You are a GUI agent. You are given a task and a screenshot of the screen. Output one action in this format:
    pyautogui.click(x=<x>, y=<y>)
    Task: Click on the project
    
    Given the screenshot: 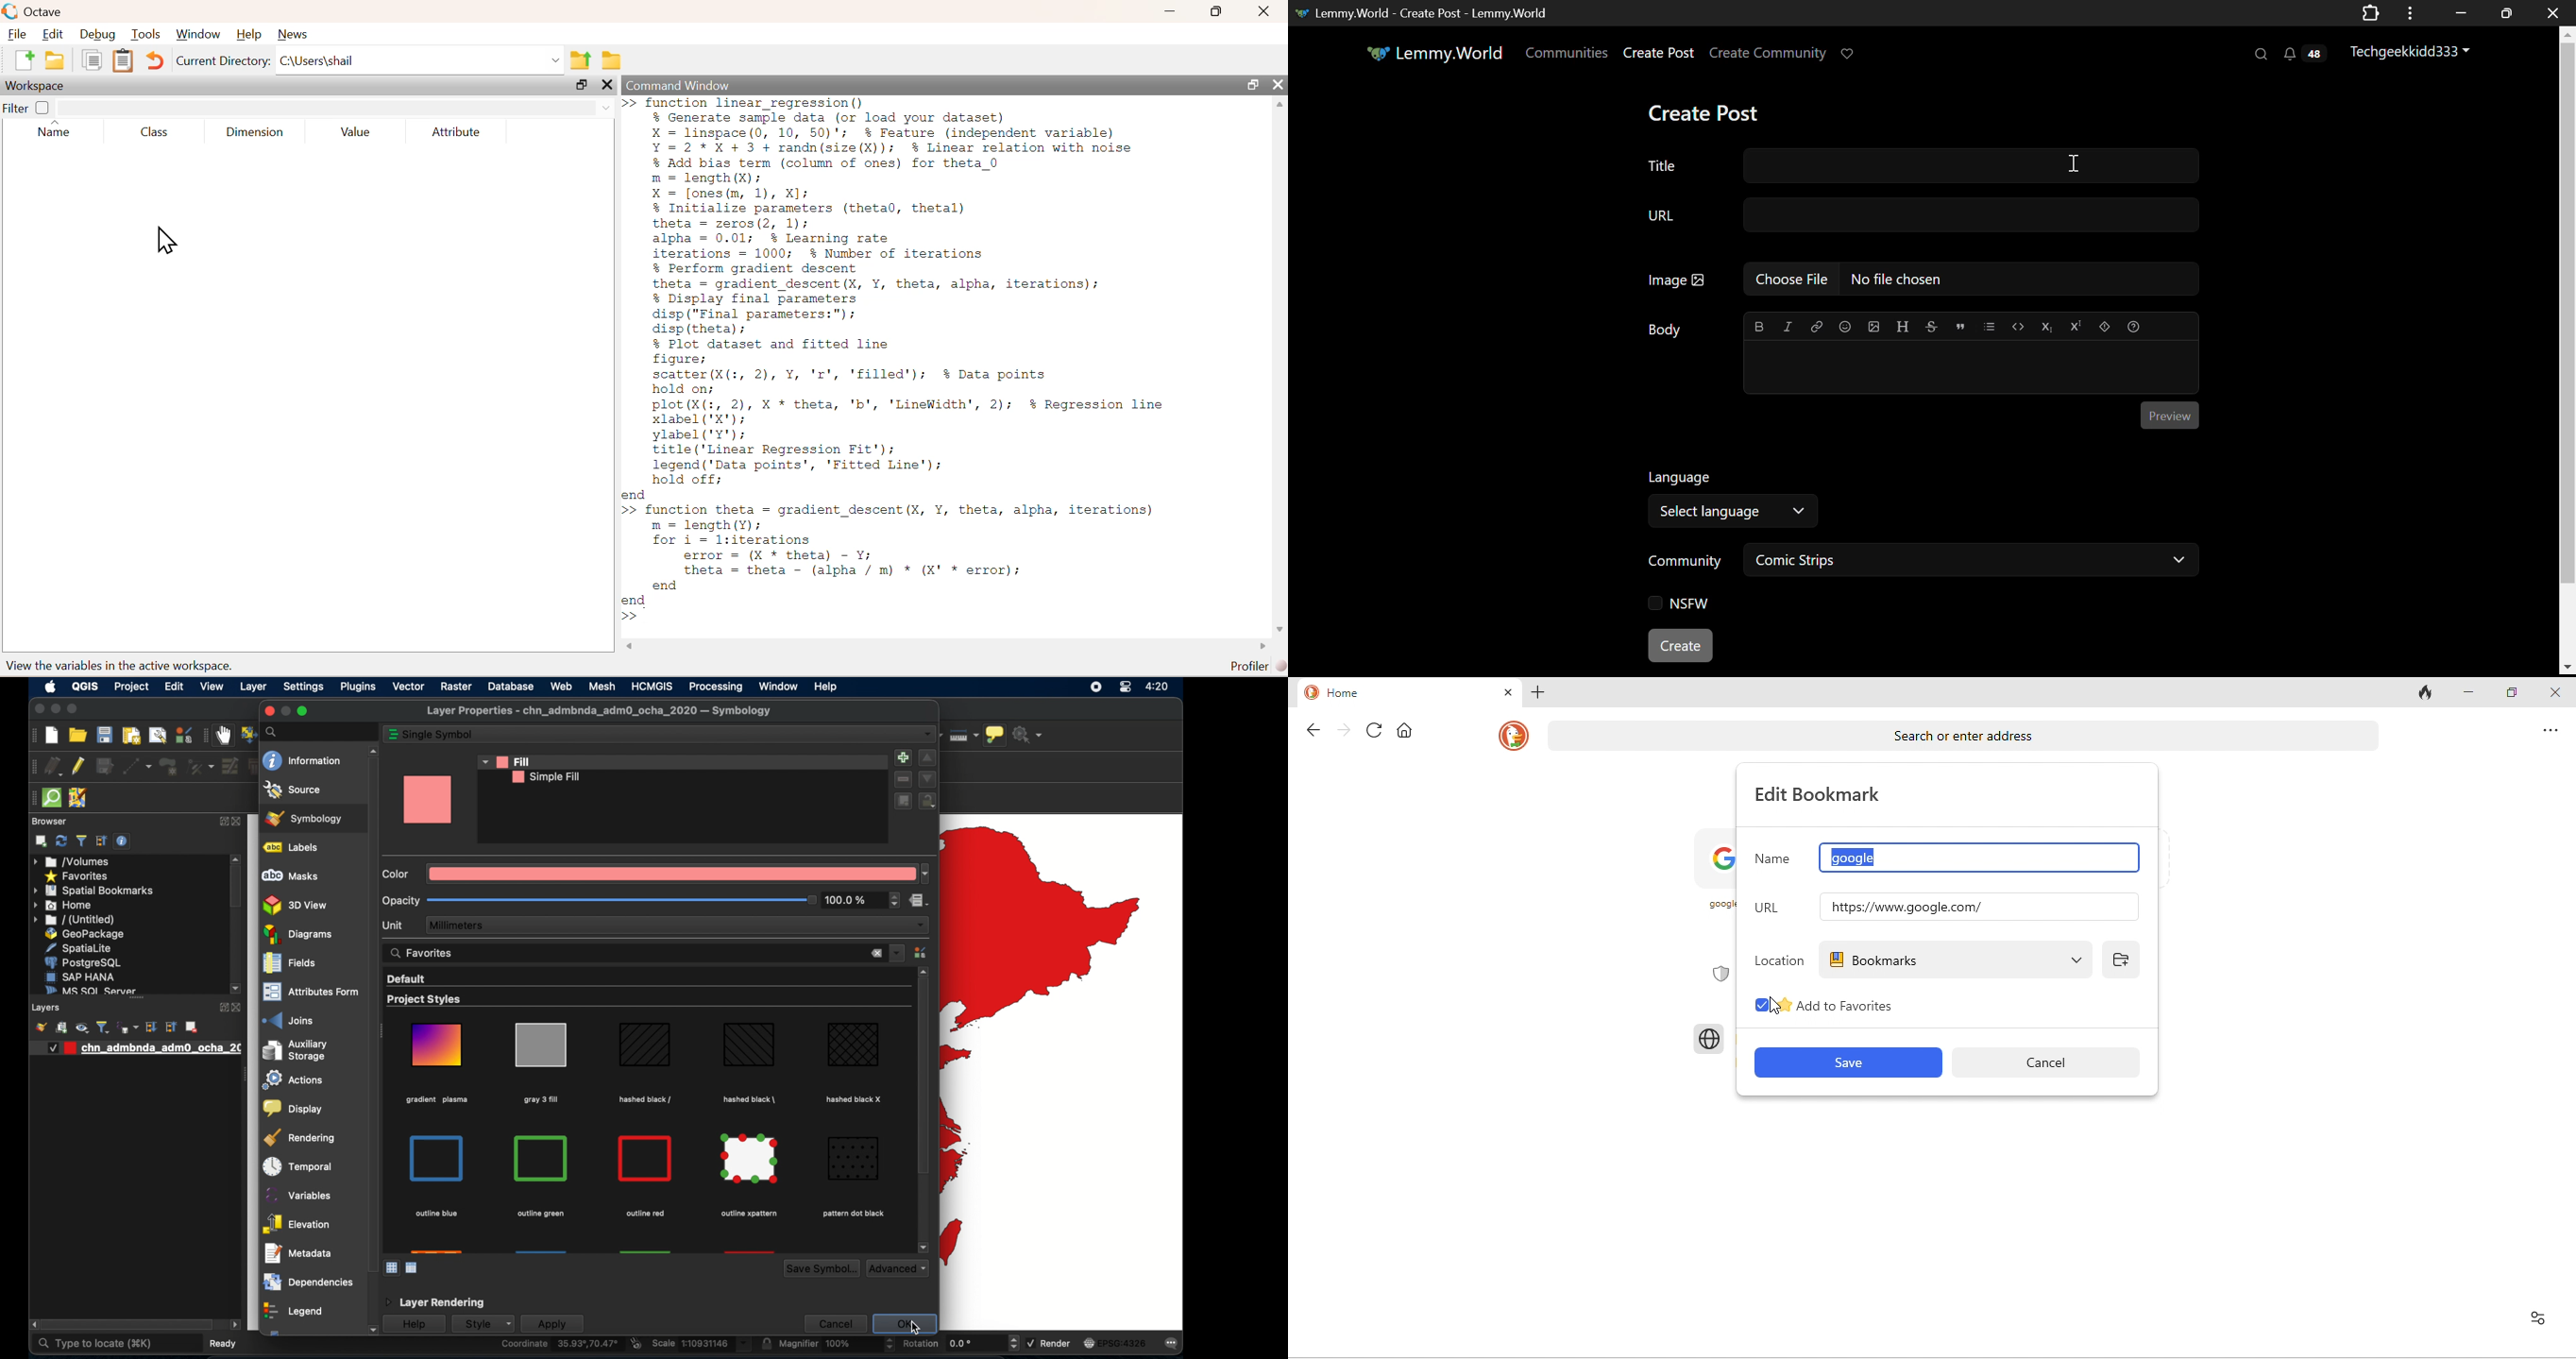 What is the action you would take?
    pyautogui.click(x=131, y=688)
    